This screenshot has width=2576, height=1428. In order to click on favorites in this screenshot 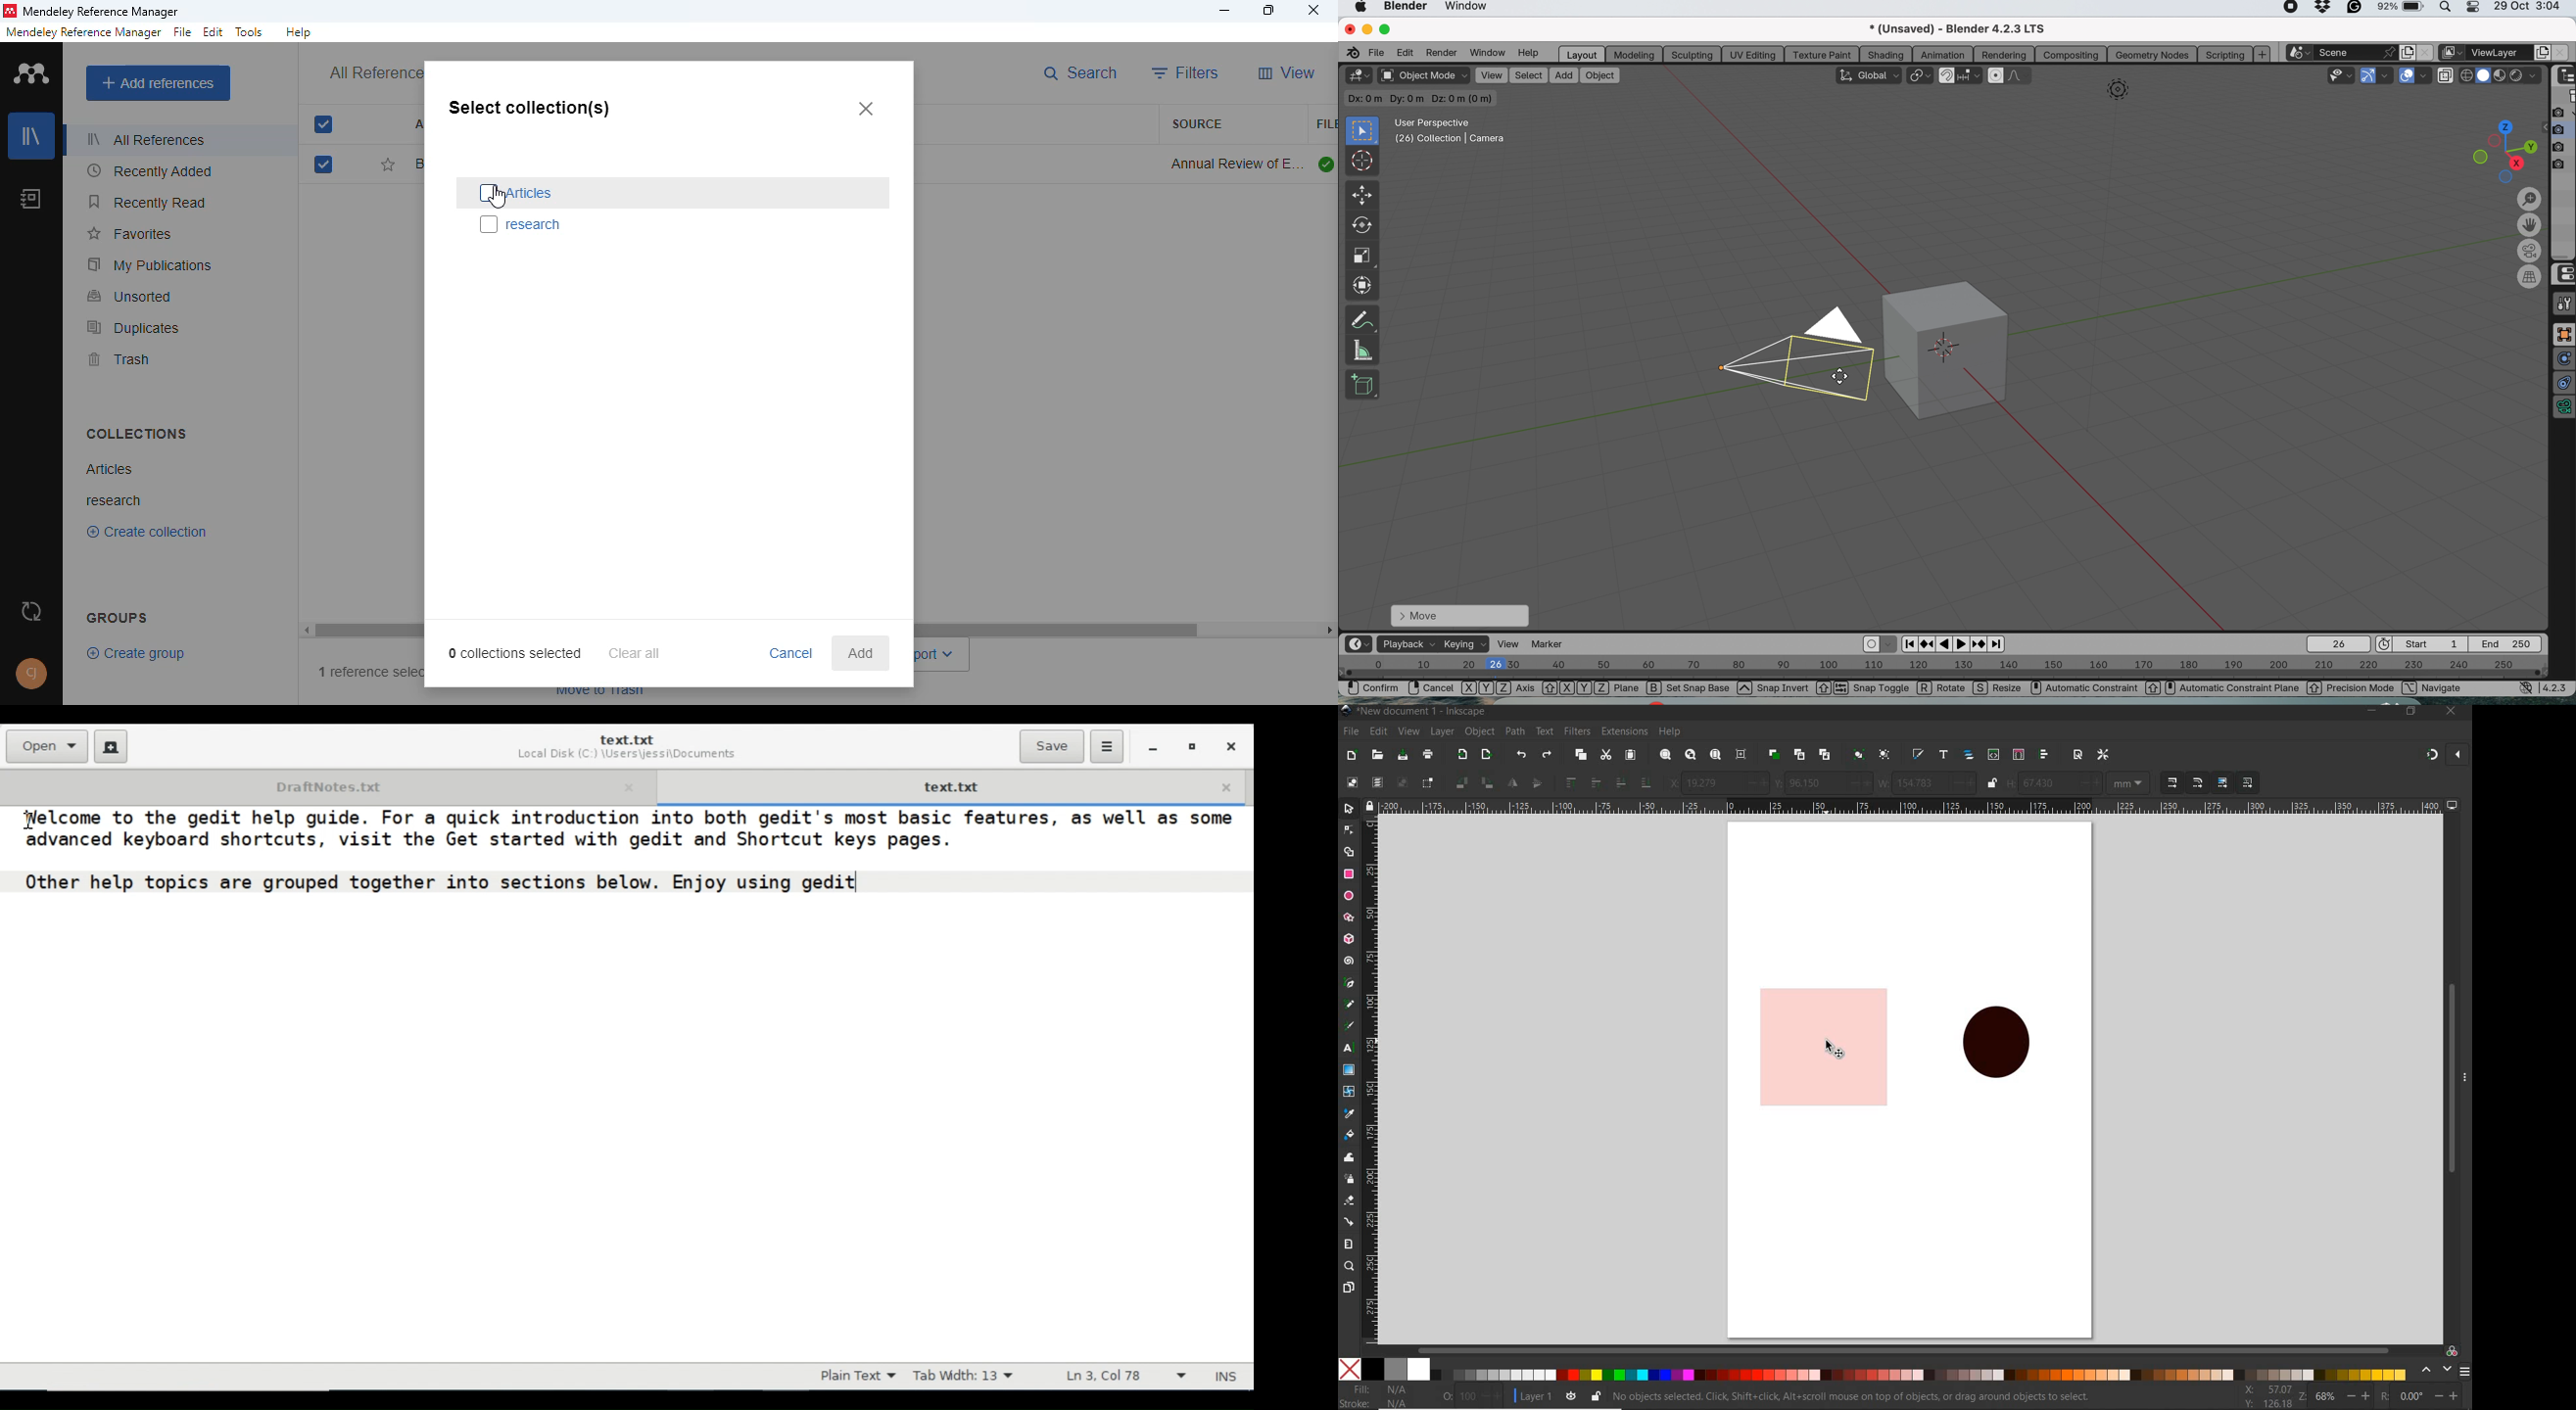, I will do `click(132, 234)`.